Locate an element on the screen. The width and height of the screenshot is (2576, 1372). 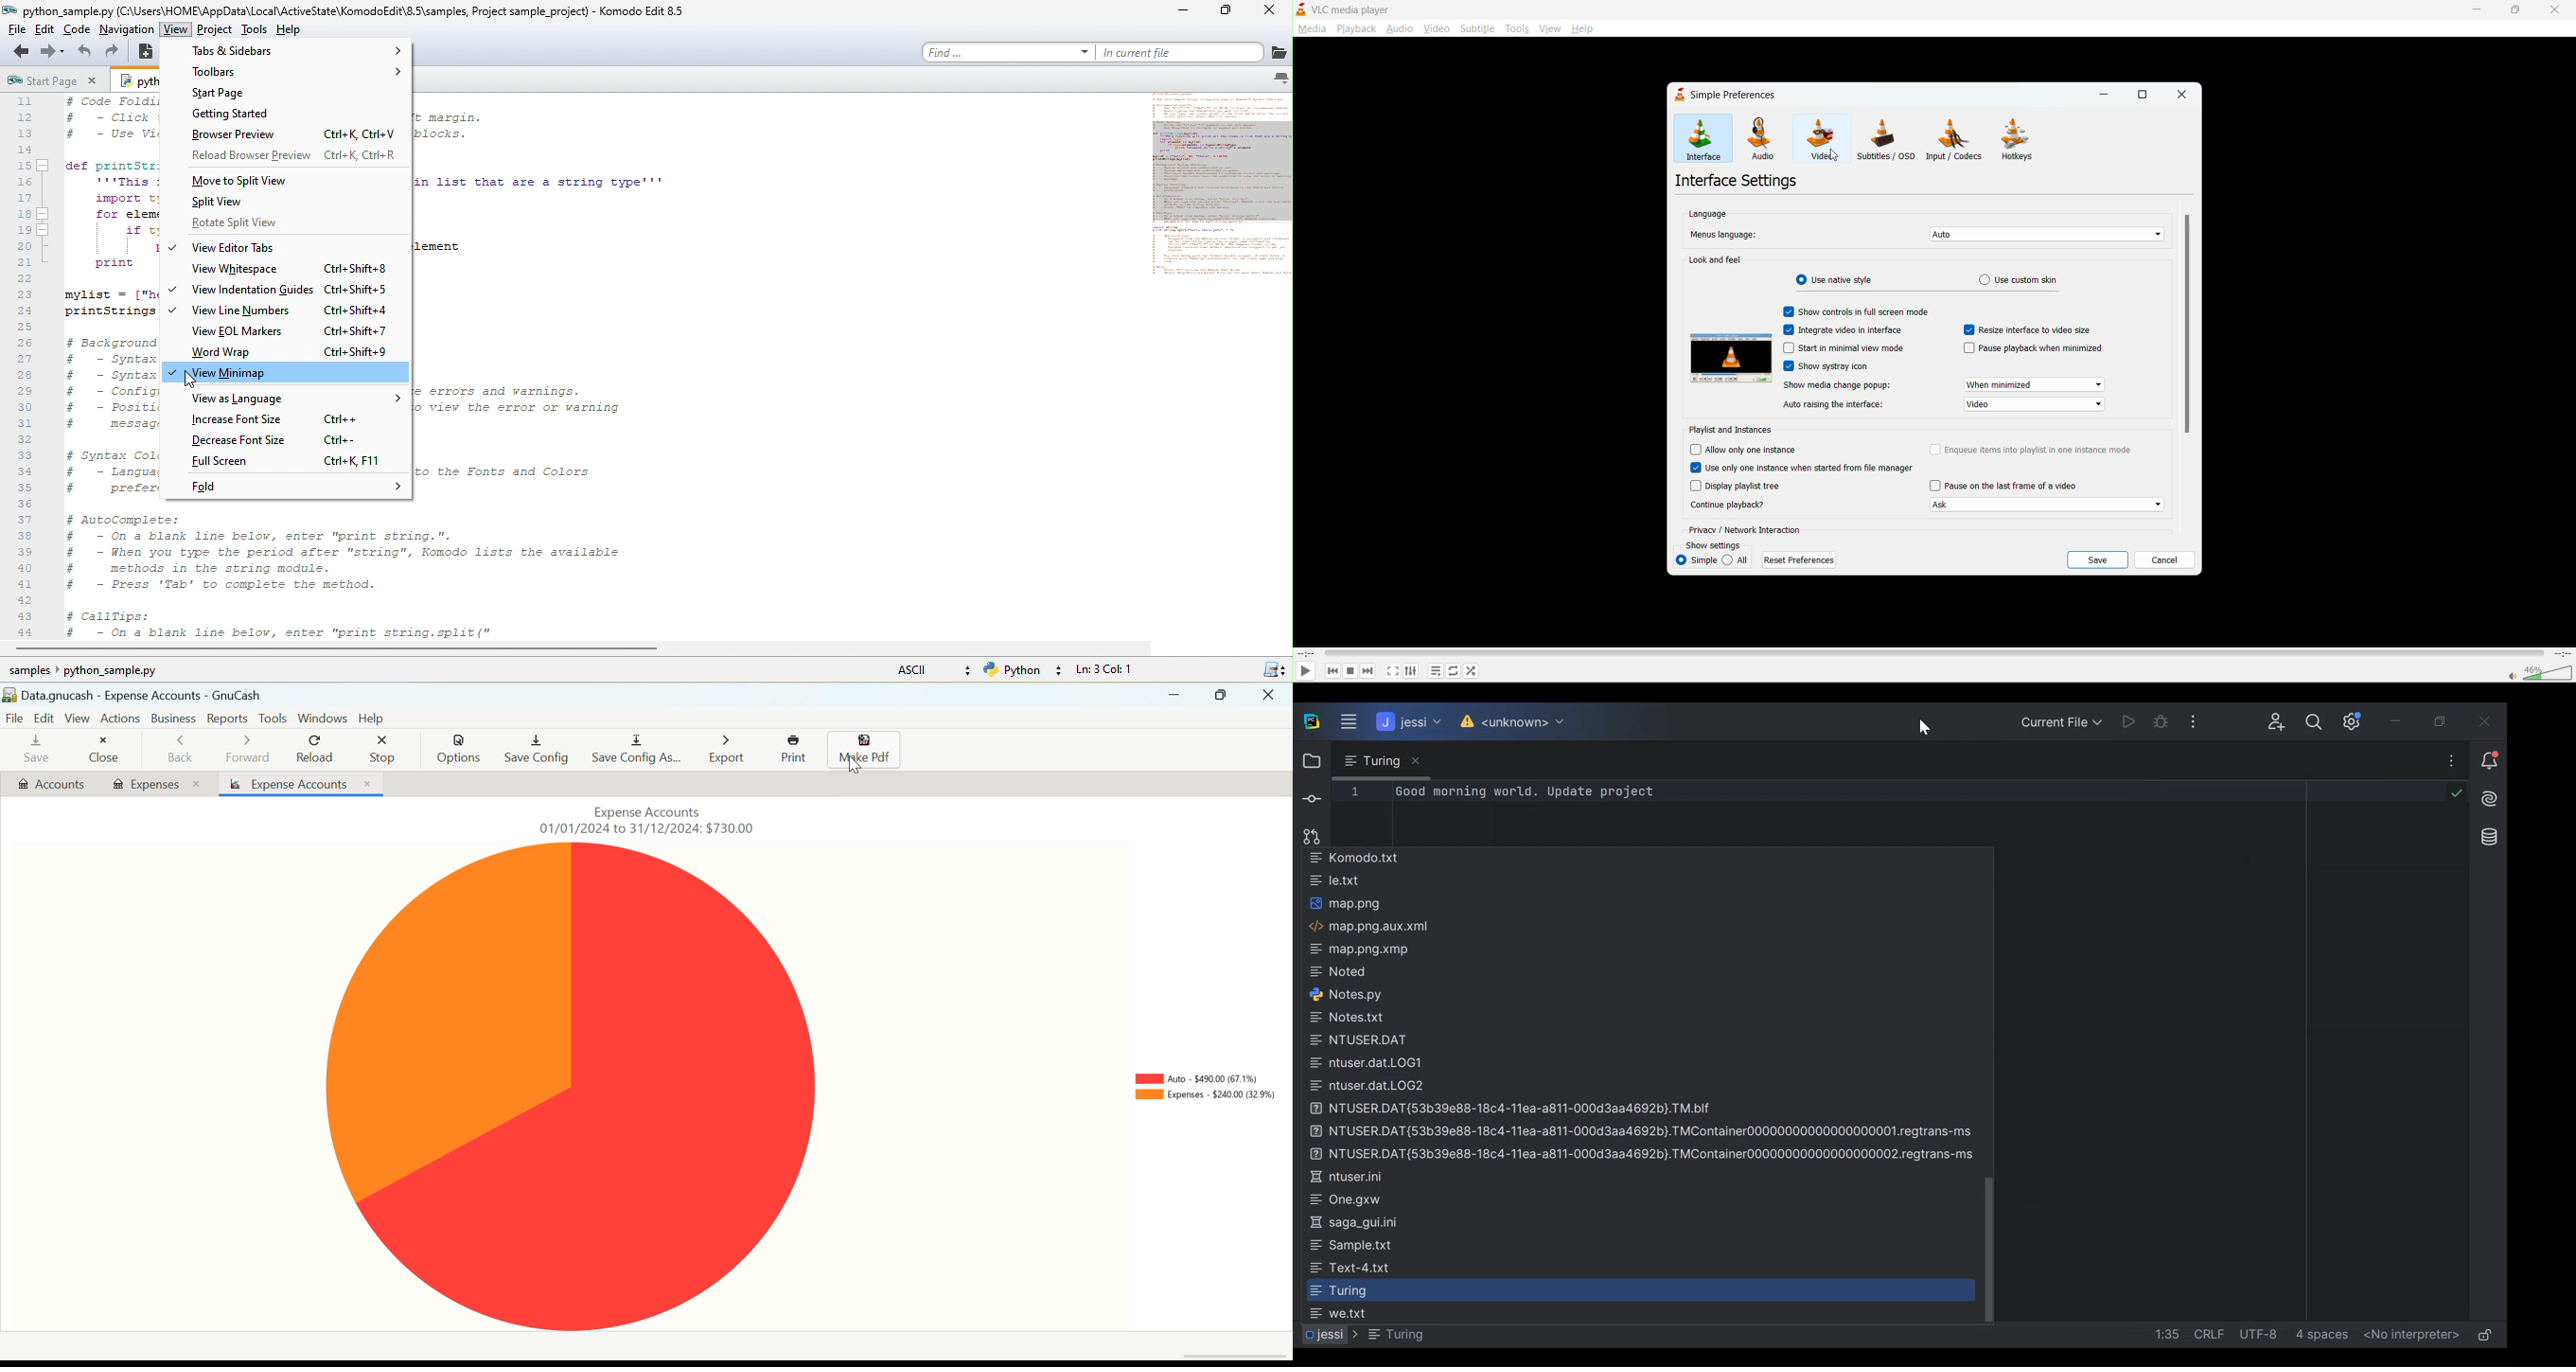
look and feel is located at coordinates (1716, 261).